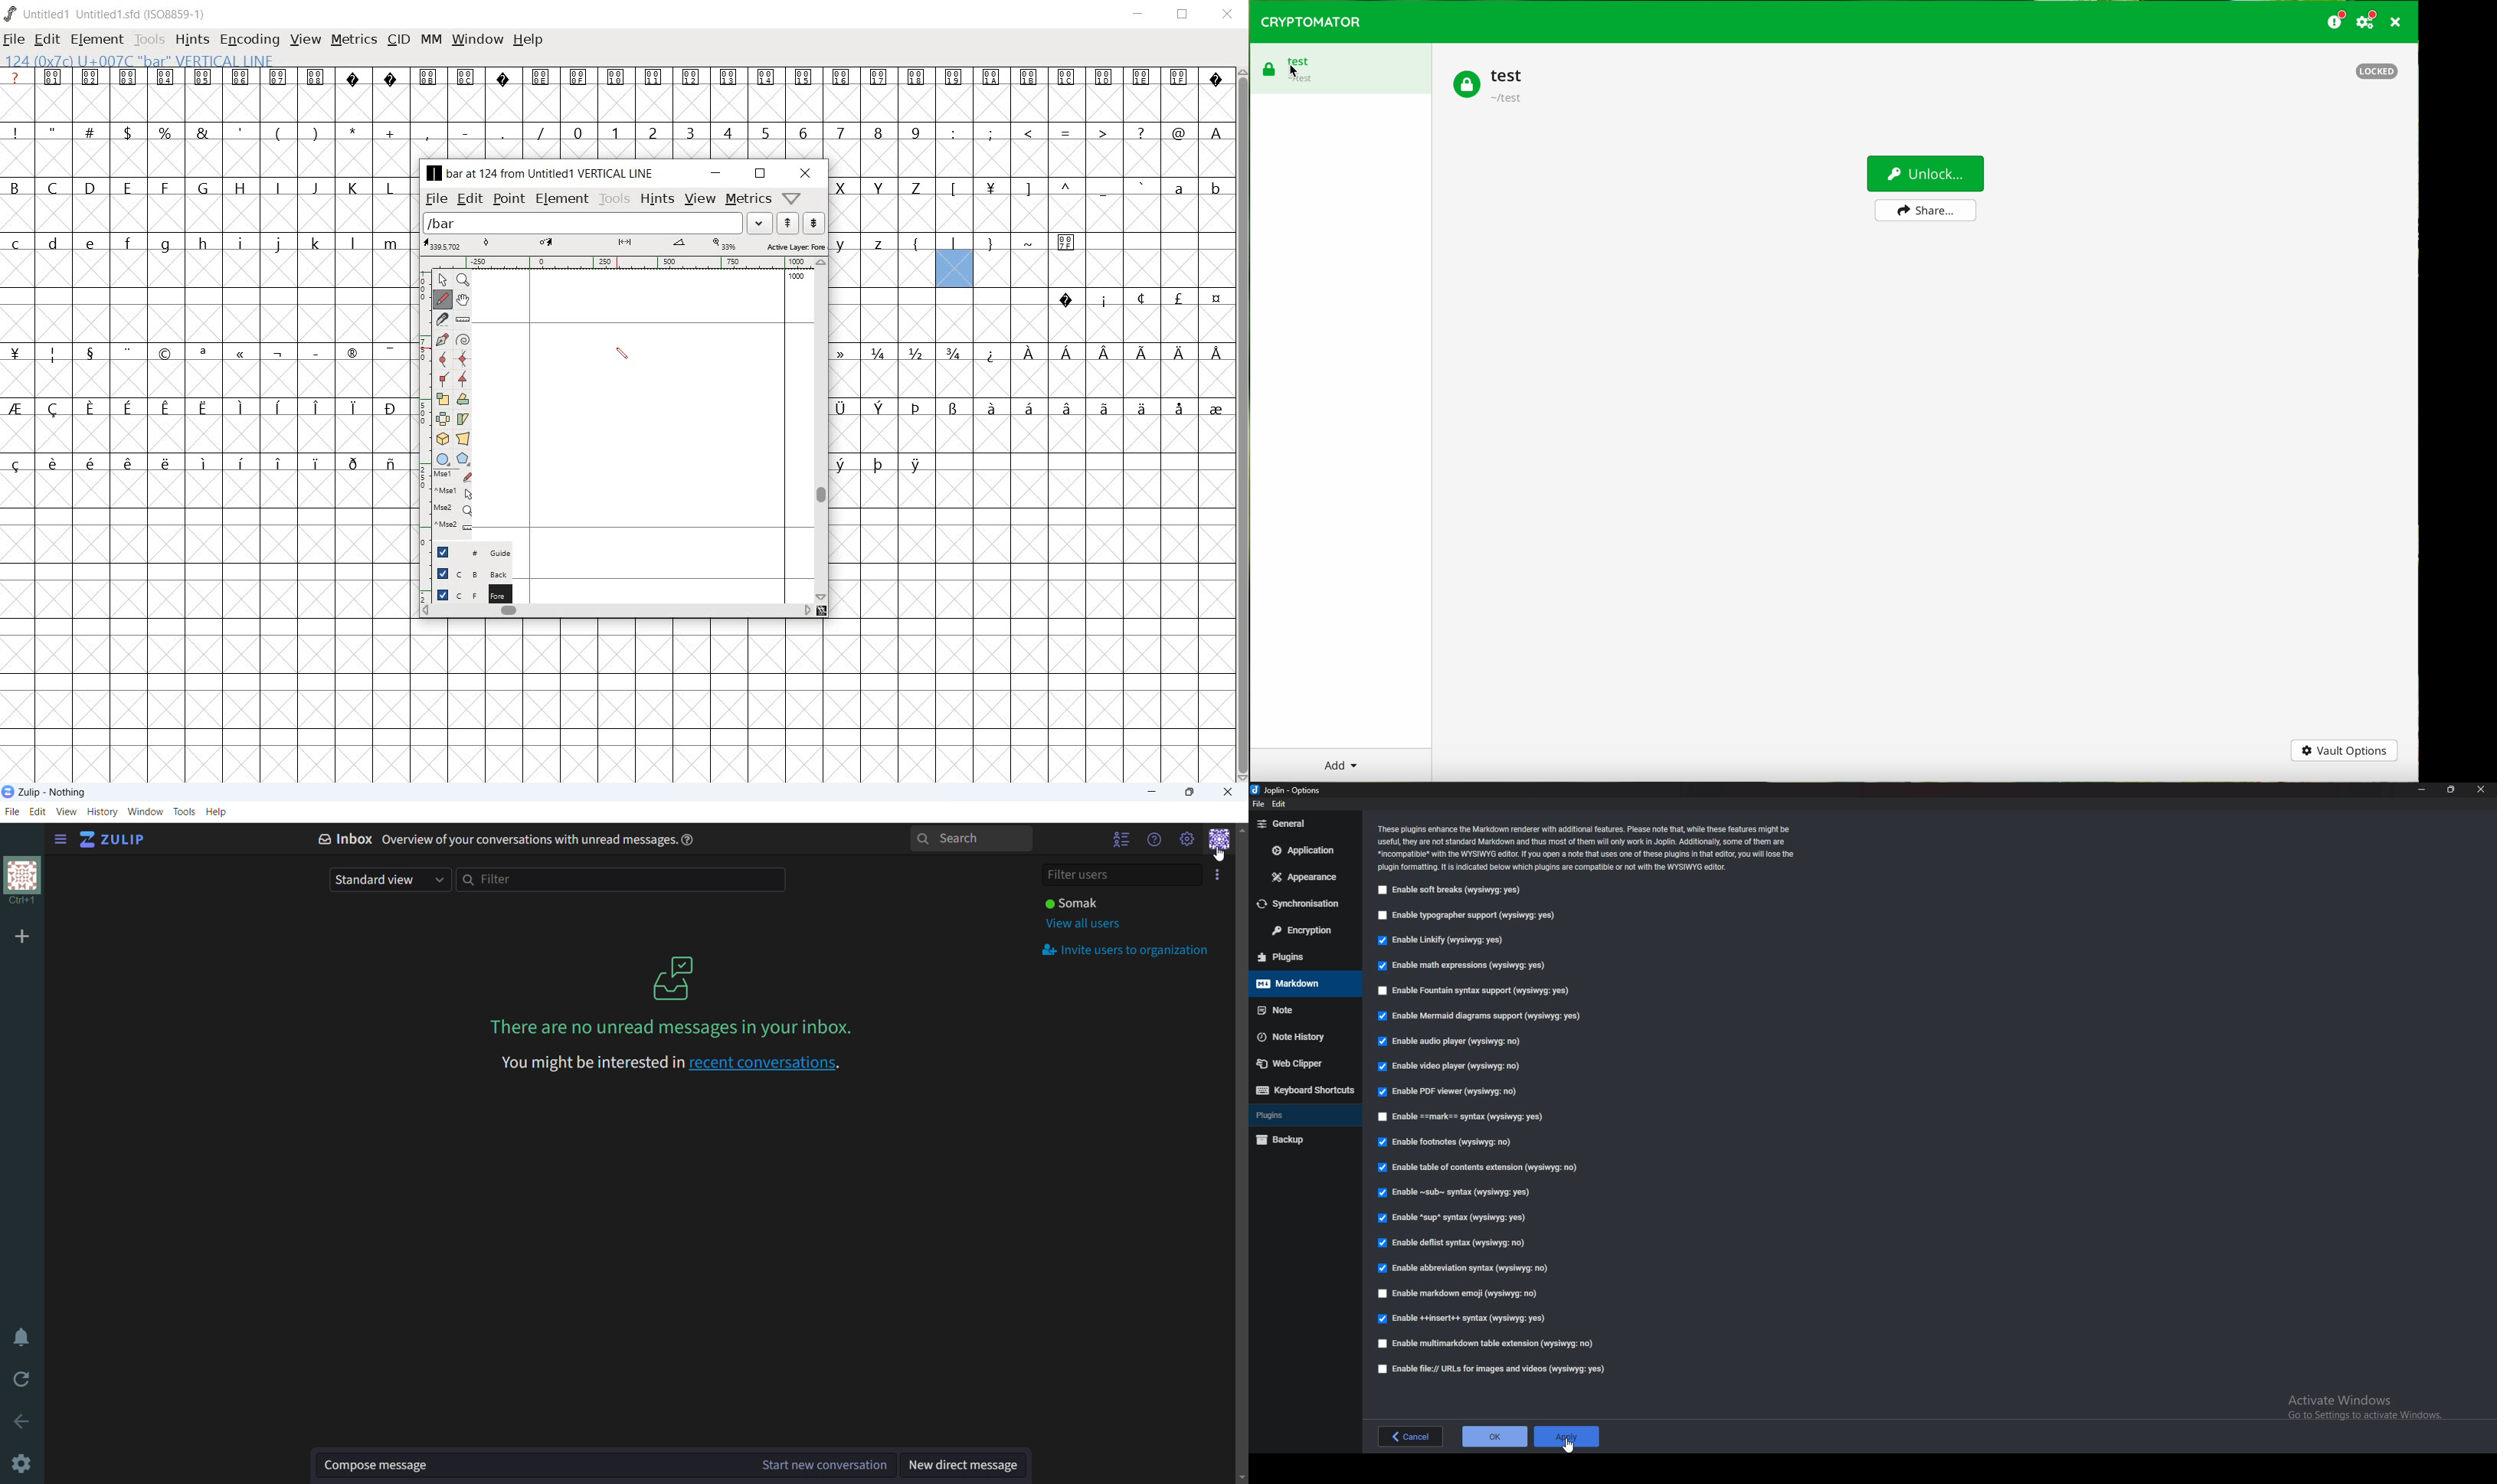 Image resolution: width=2520 pixels, height=1484 pixels. I want to click on hints, so click(656, 198).